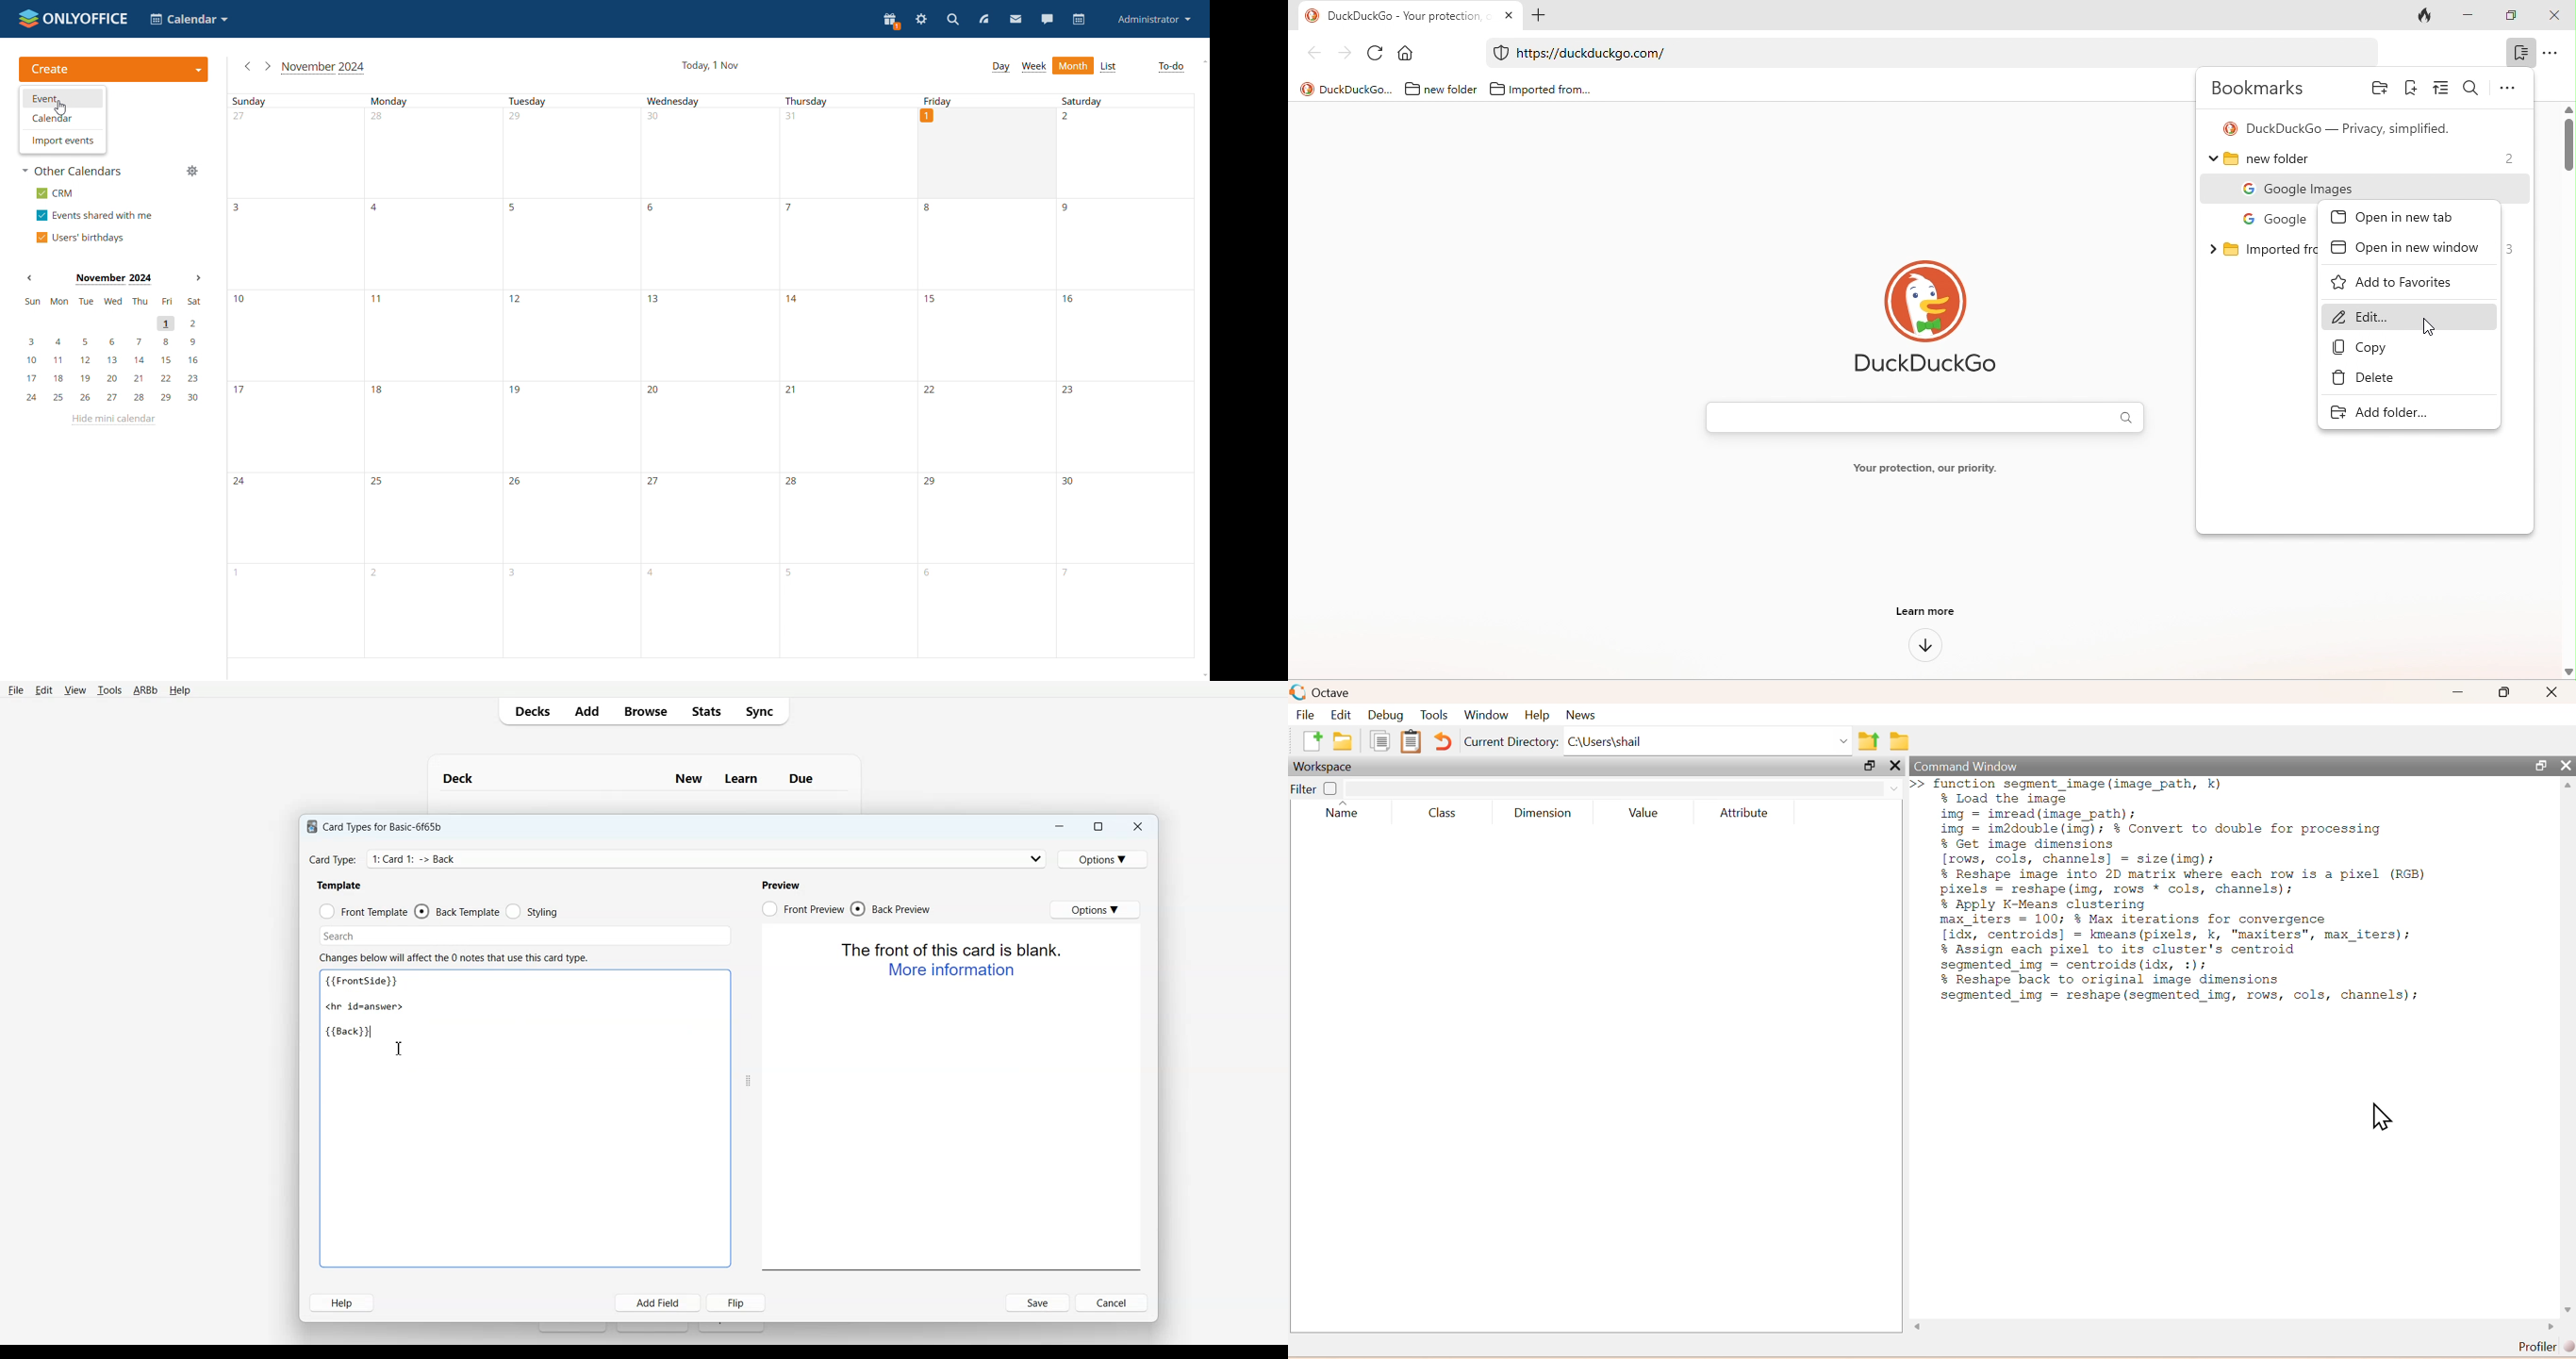 This screenshot has height=1372, width=2576. Describe the element at coordinates (677, 858) in the screenshot. I see `Card Type` at that location.